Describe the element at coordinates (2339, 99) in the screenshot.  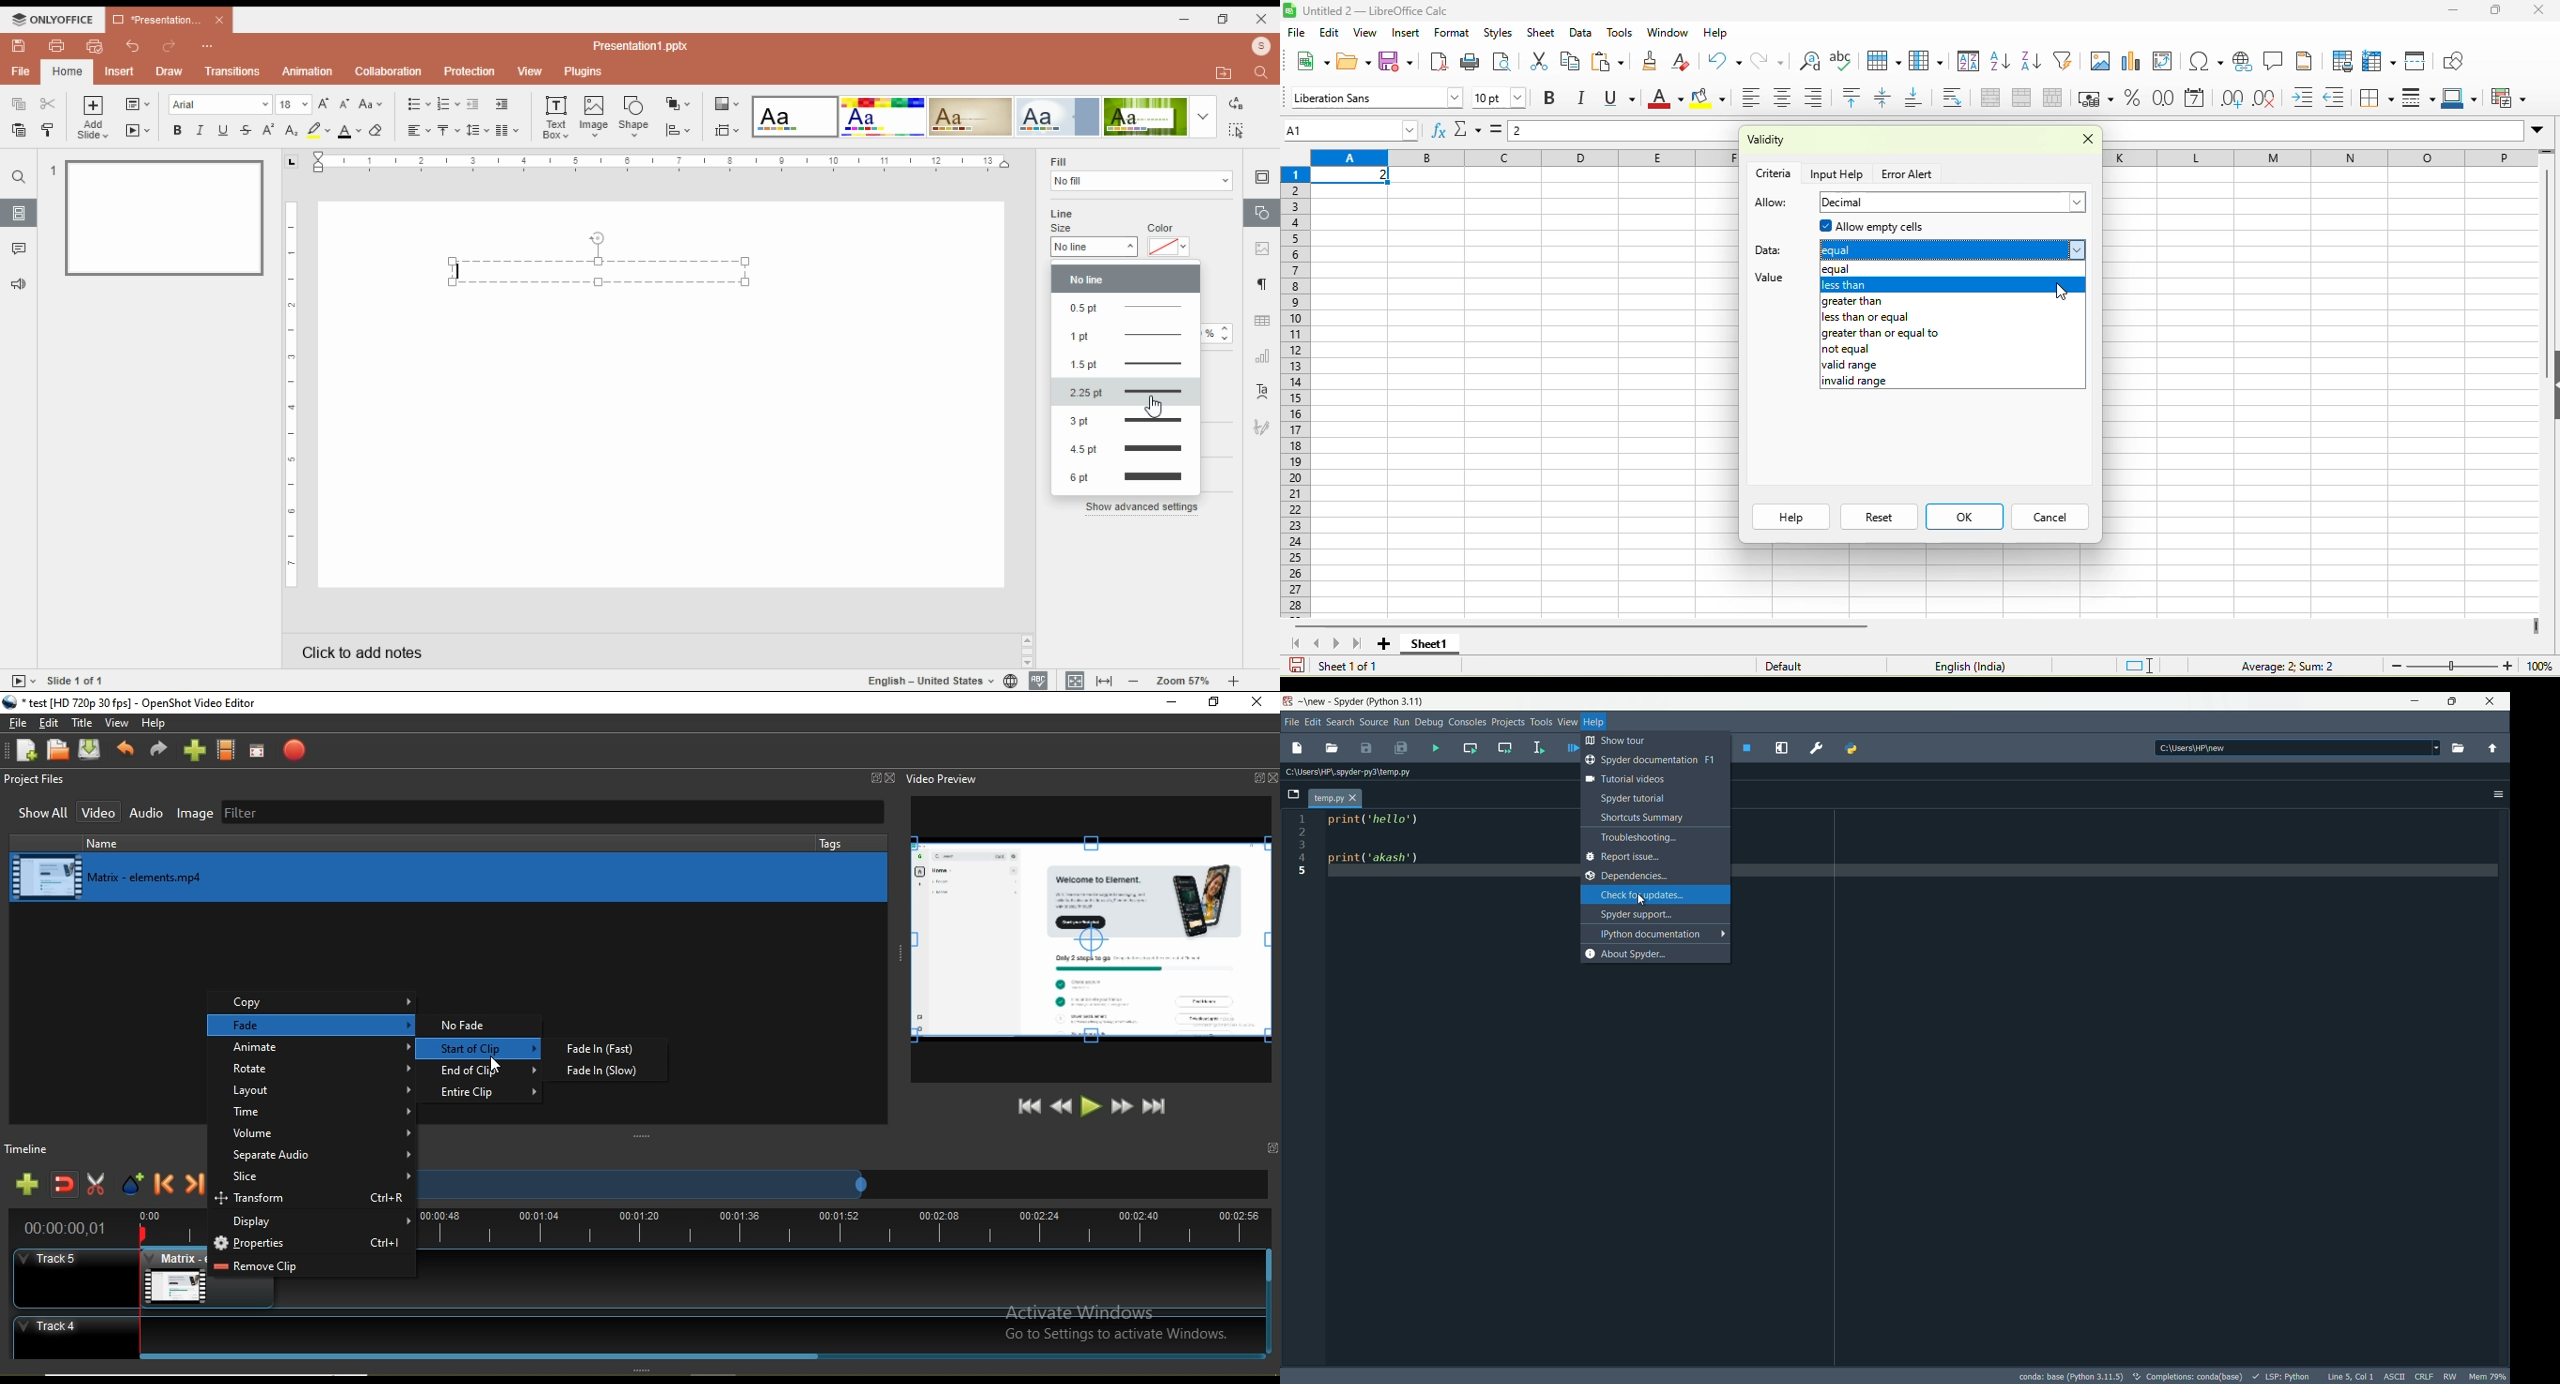
I see `decrease indent` at that location.